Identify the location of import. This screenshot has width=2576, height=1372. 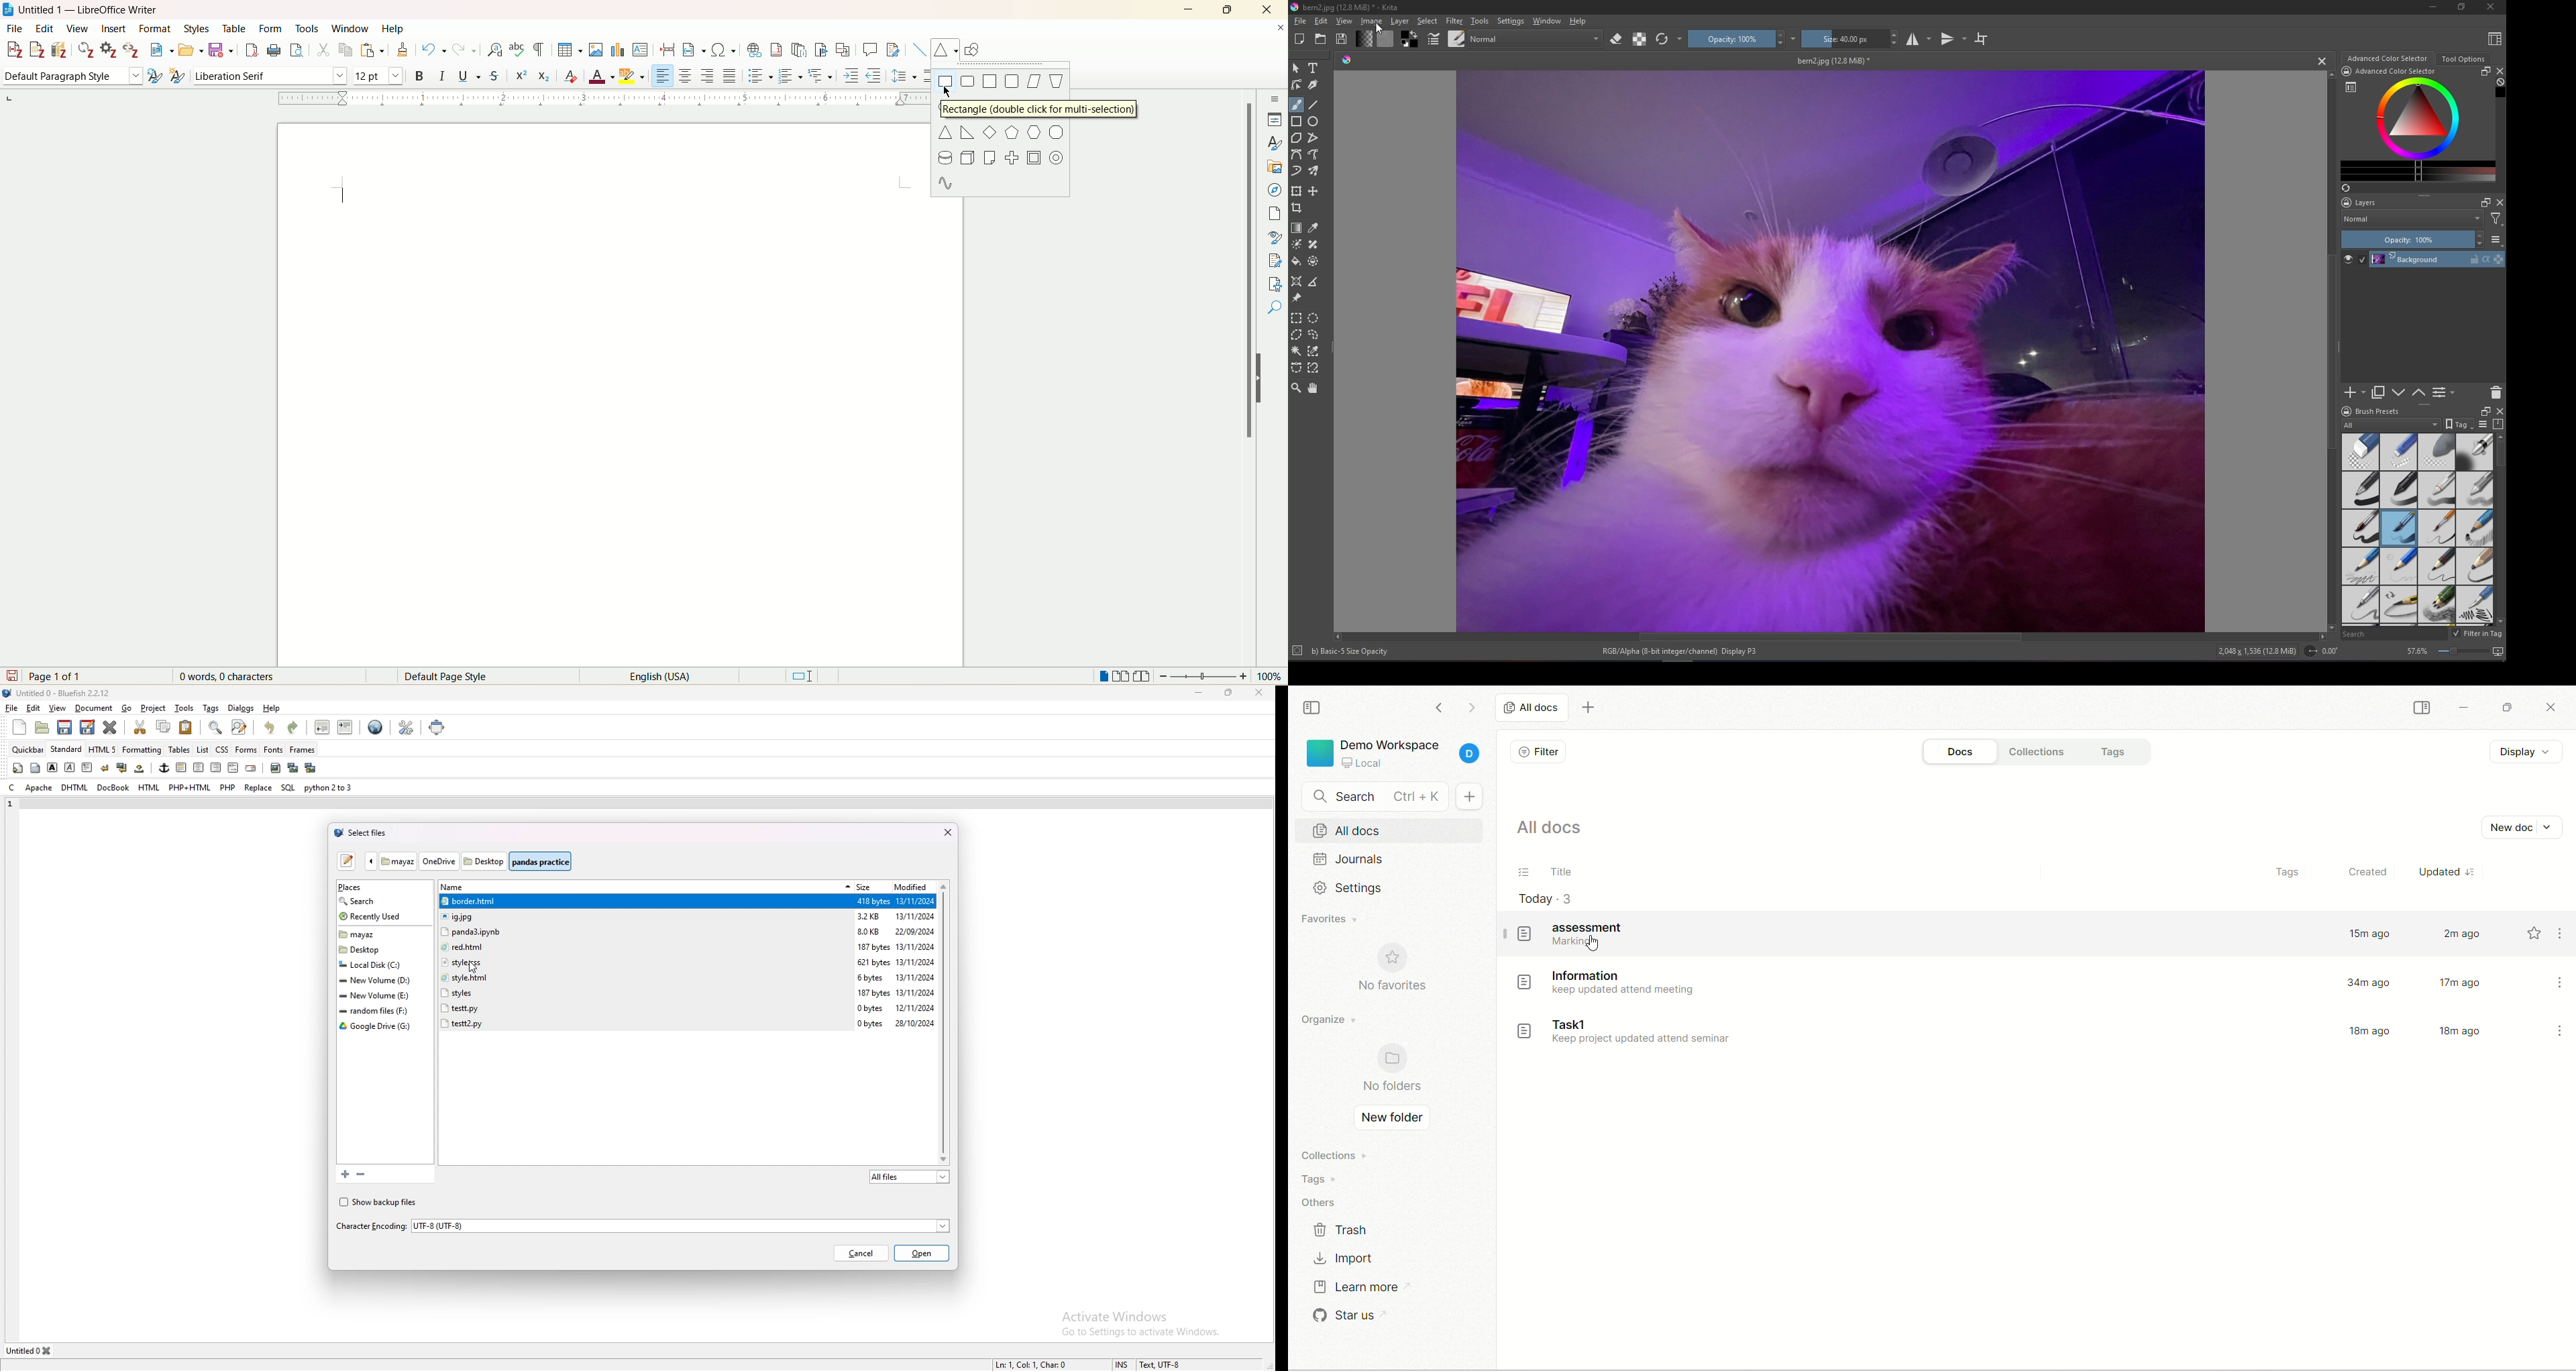
(1346, 1256).